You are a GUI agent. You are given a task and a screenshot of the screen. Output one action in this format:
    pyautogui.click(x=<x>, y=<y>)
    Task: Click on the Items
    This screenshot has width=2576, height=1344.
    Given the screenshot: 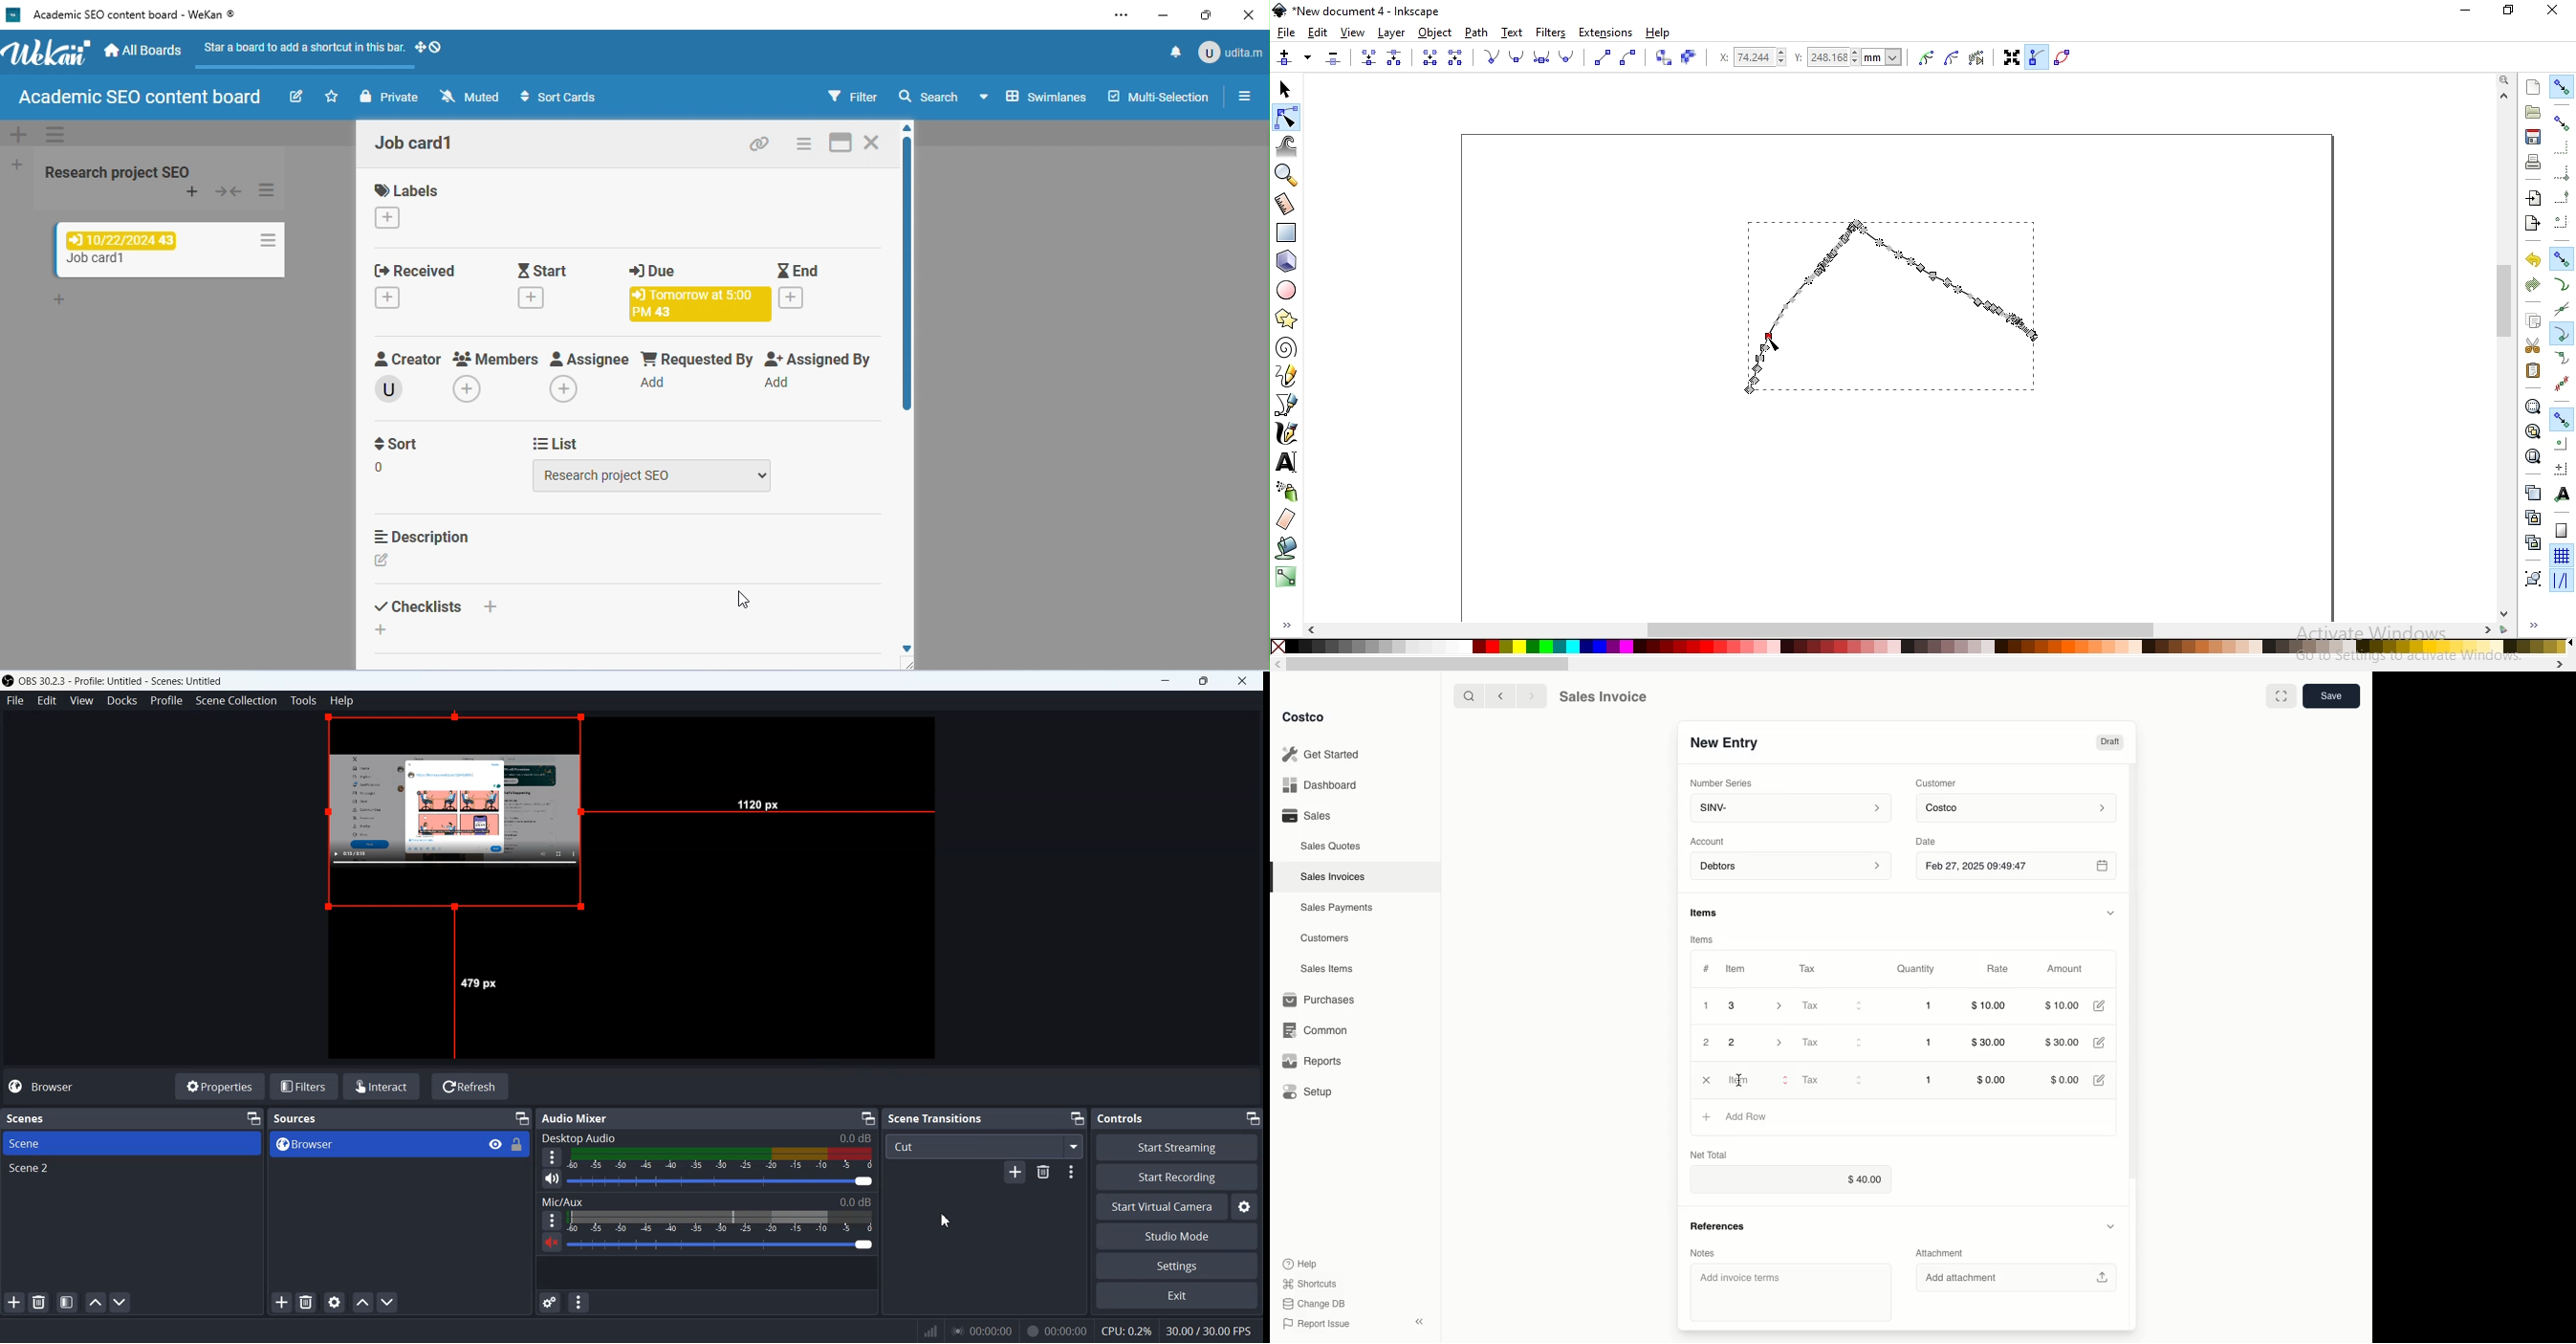 What is the action you would take?
    pyautogui.click(x=1711, y=914)
    